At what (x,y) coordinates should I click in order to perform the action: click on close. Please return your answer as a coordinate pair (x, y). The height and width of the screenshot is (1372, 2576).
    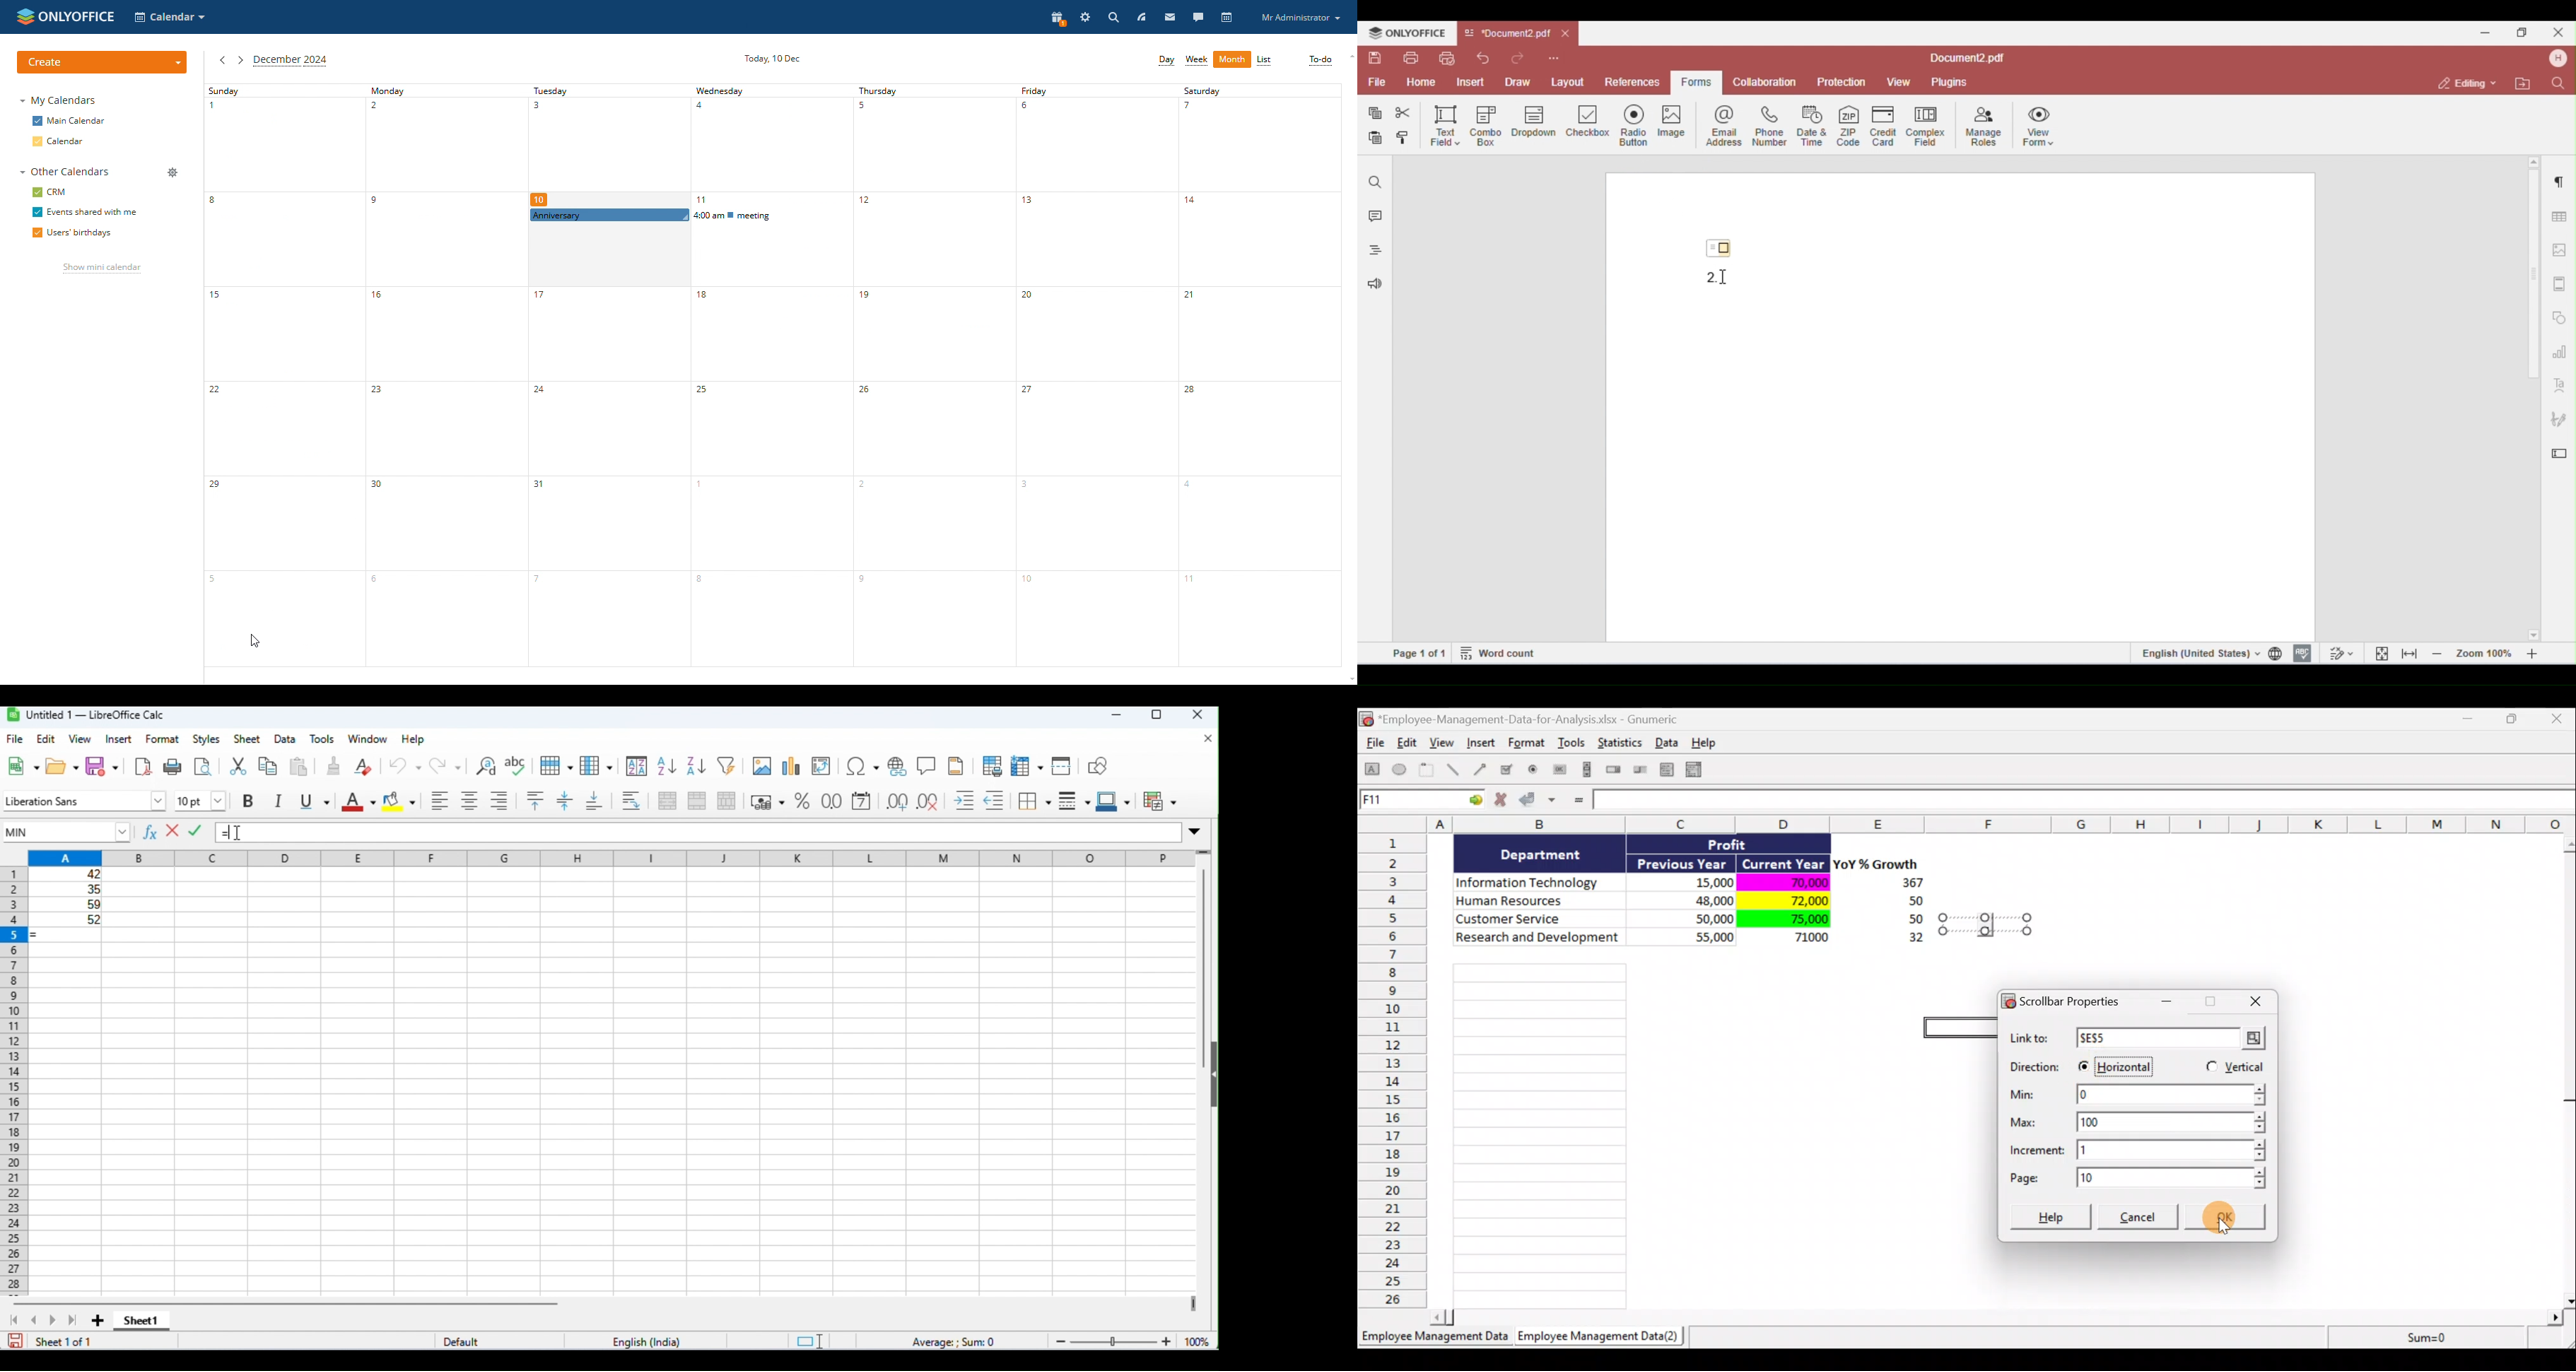
    Looking at the image, I should click on (1208, 739).